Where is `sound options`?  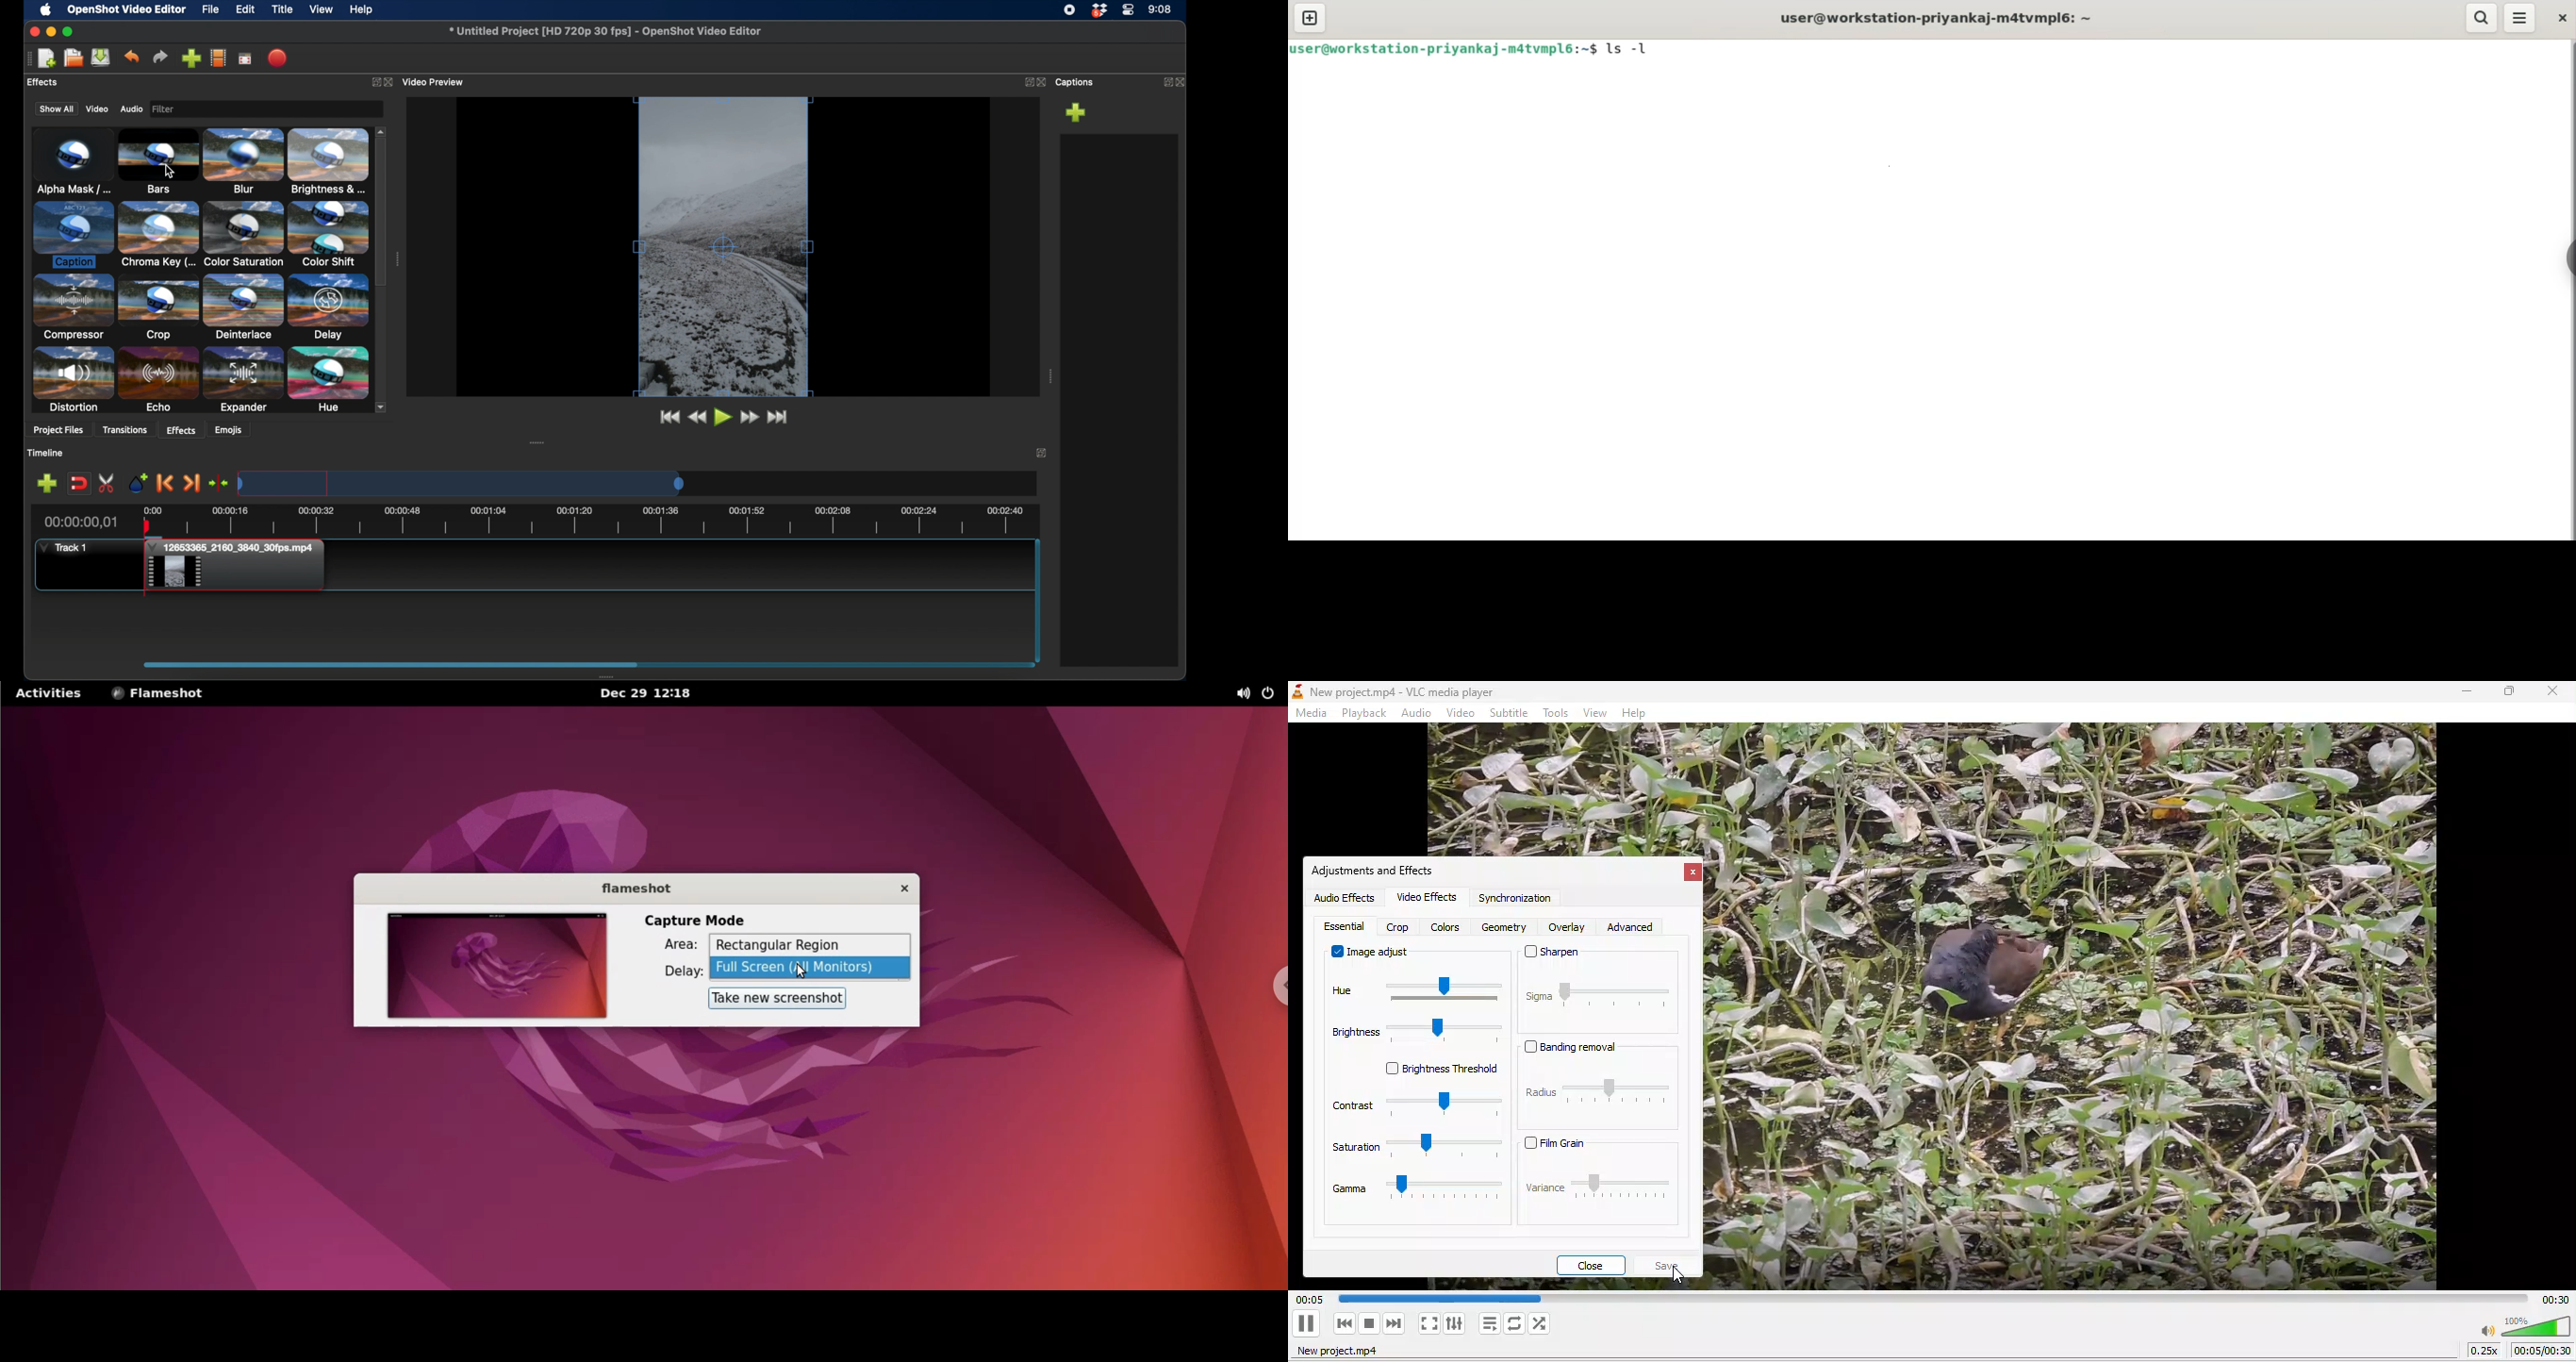
sound options is located at coordinates (1242, 695).